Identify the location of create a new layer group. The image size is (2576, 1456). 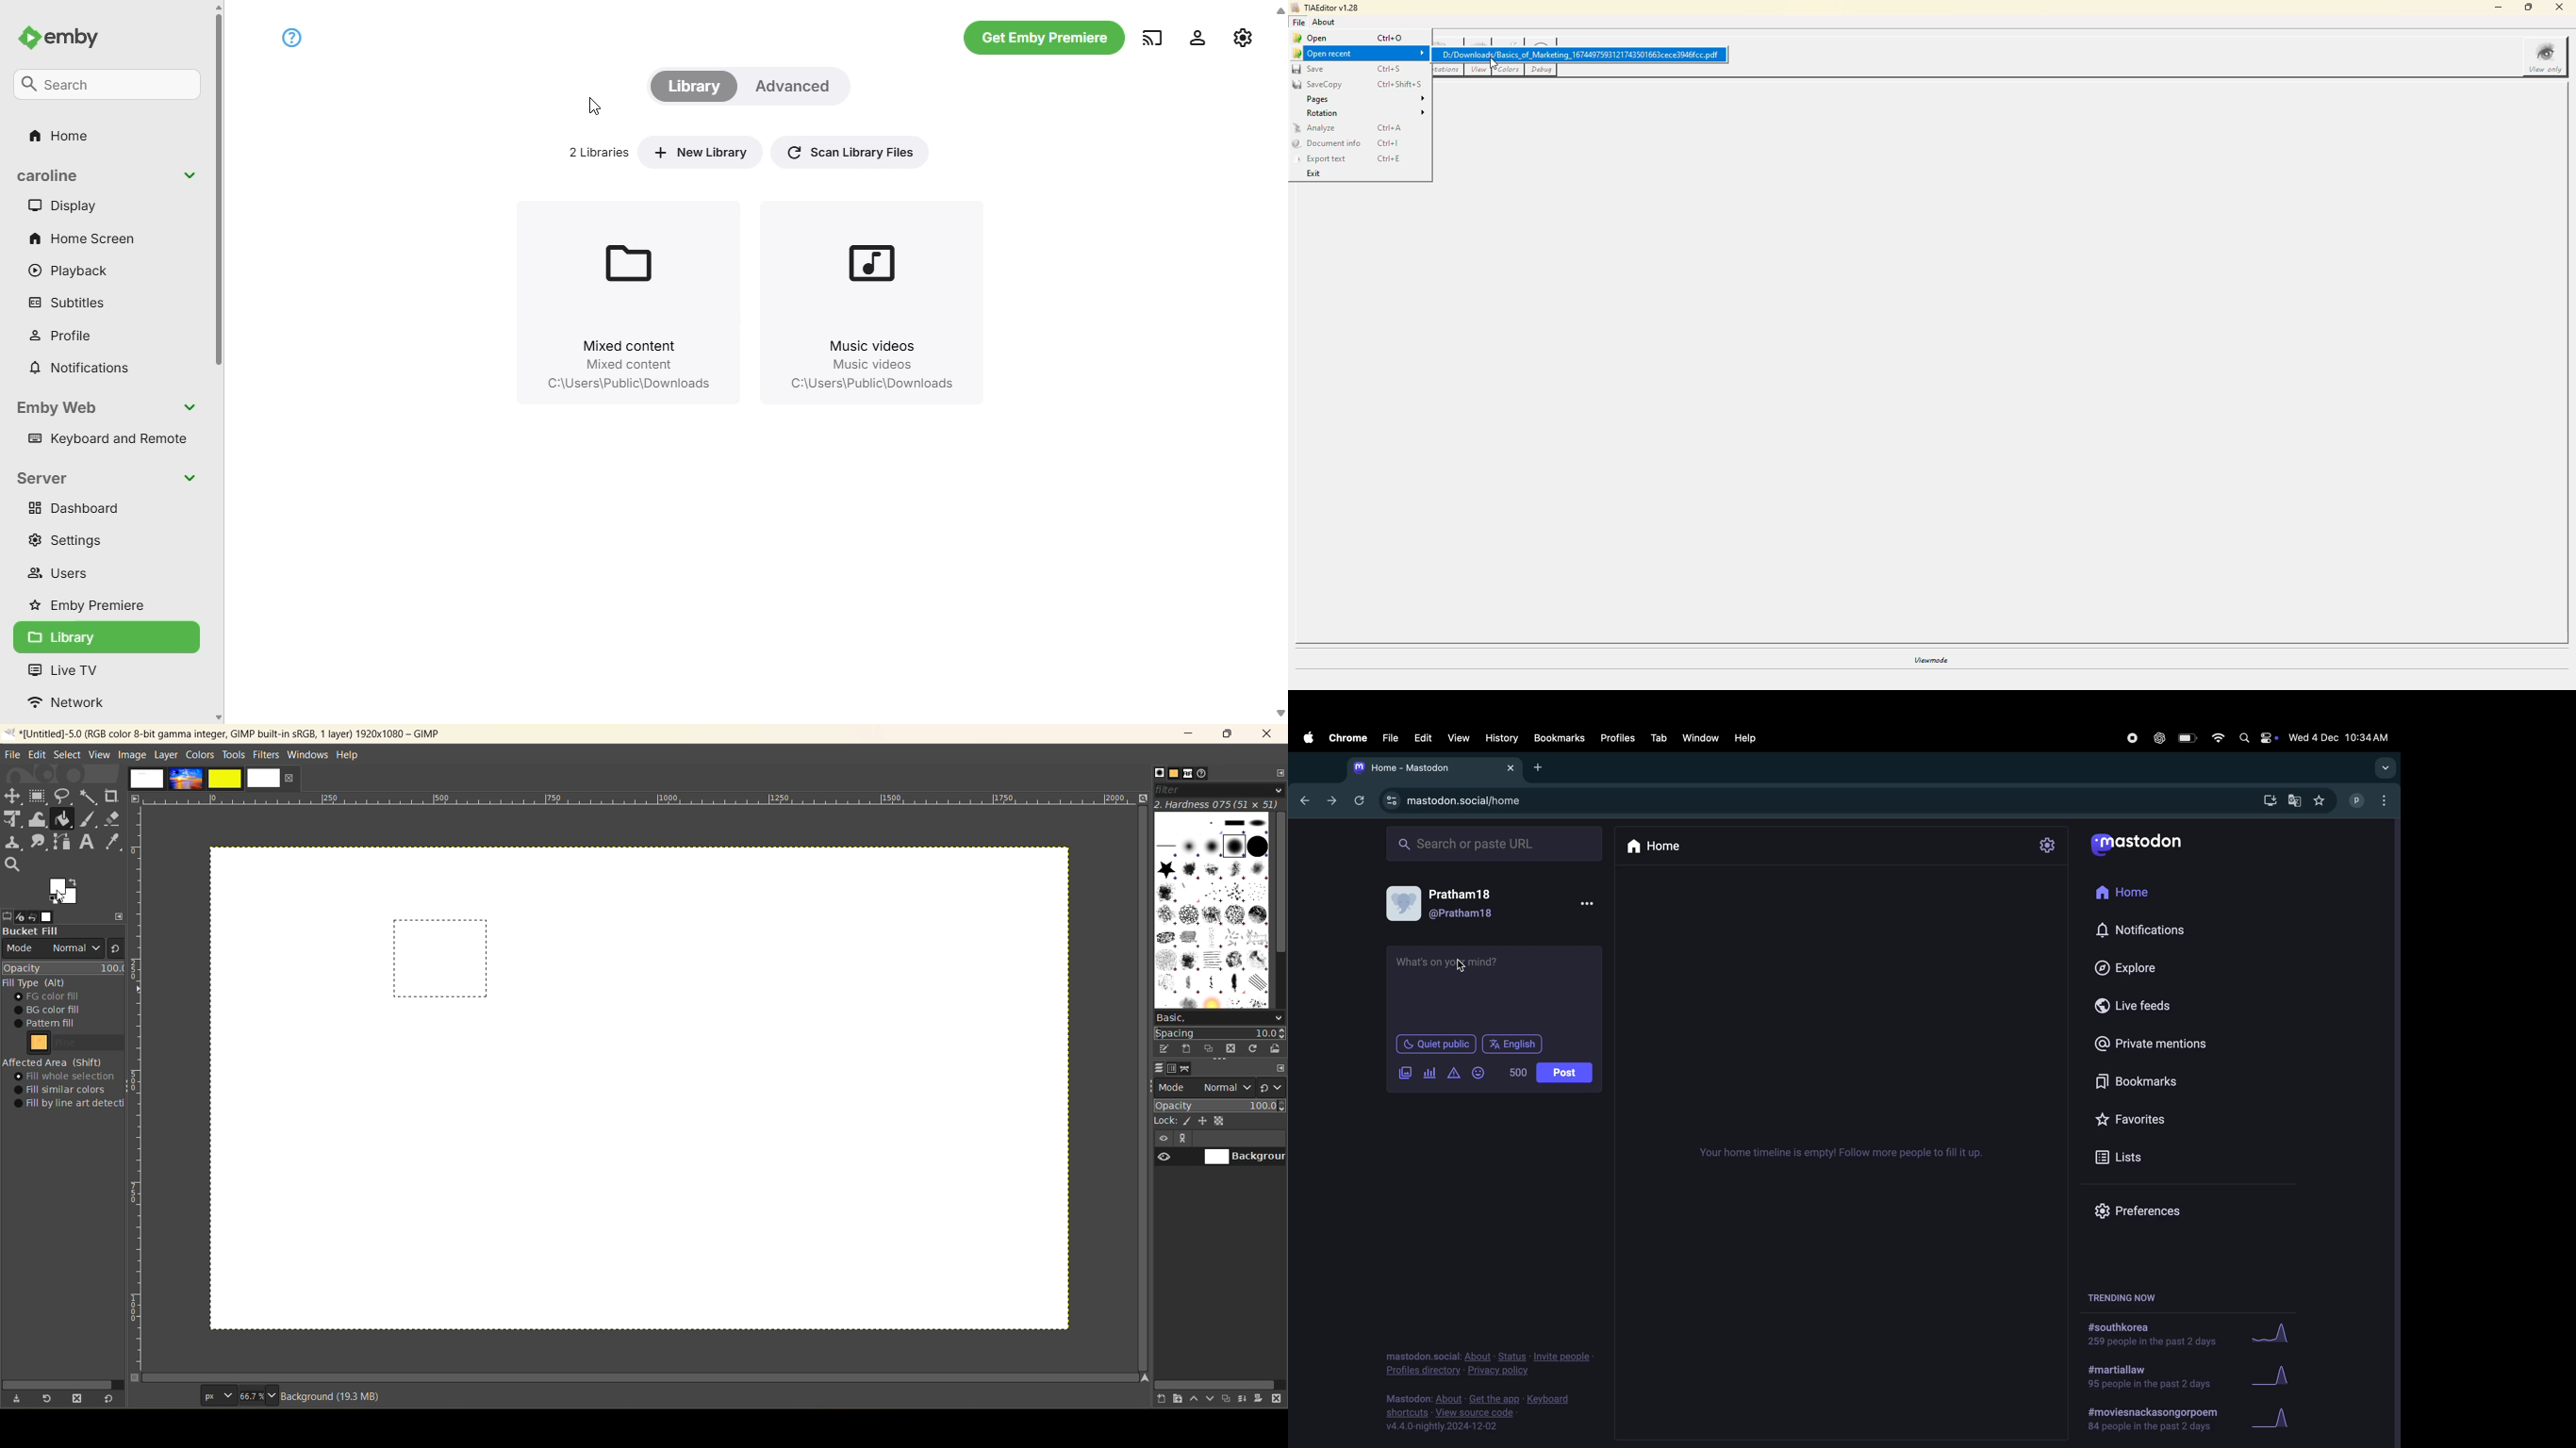
(1180, 1399).